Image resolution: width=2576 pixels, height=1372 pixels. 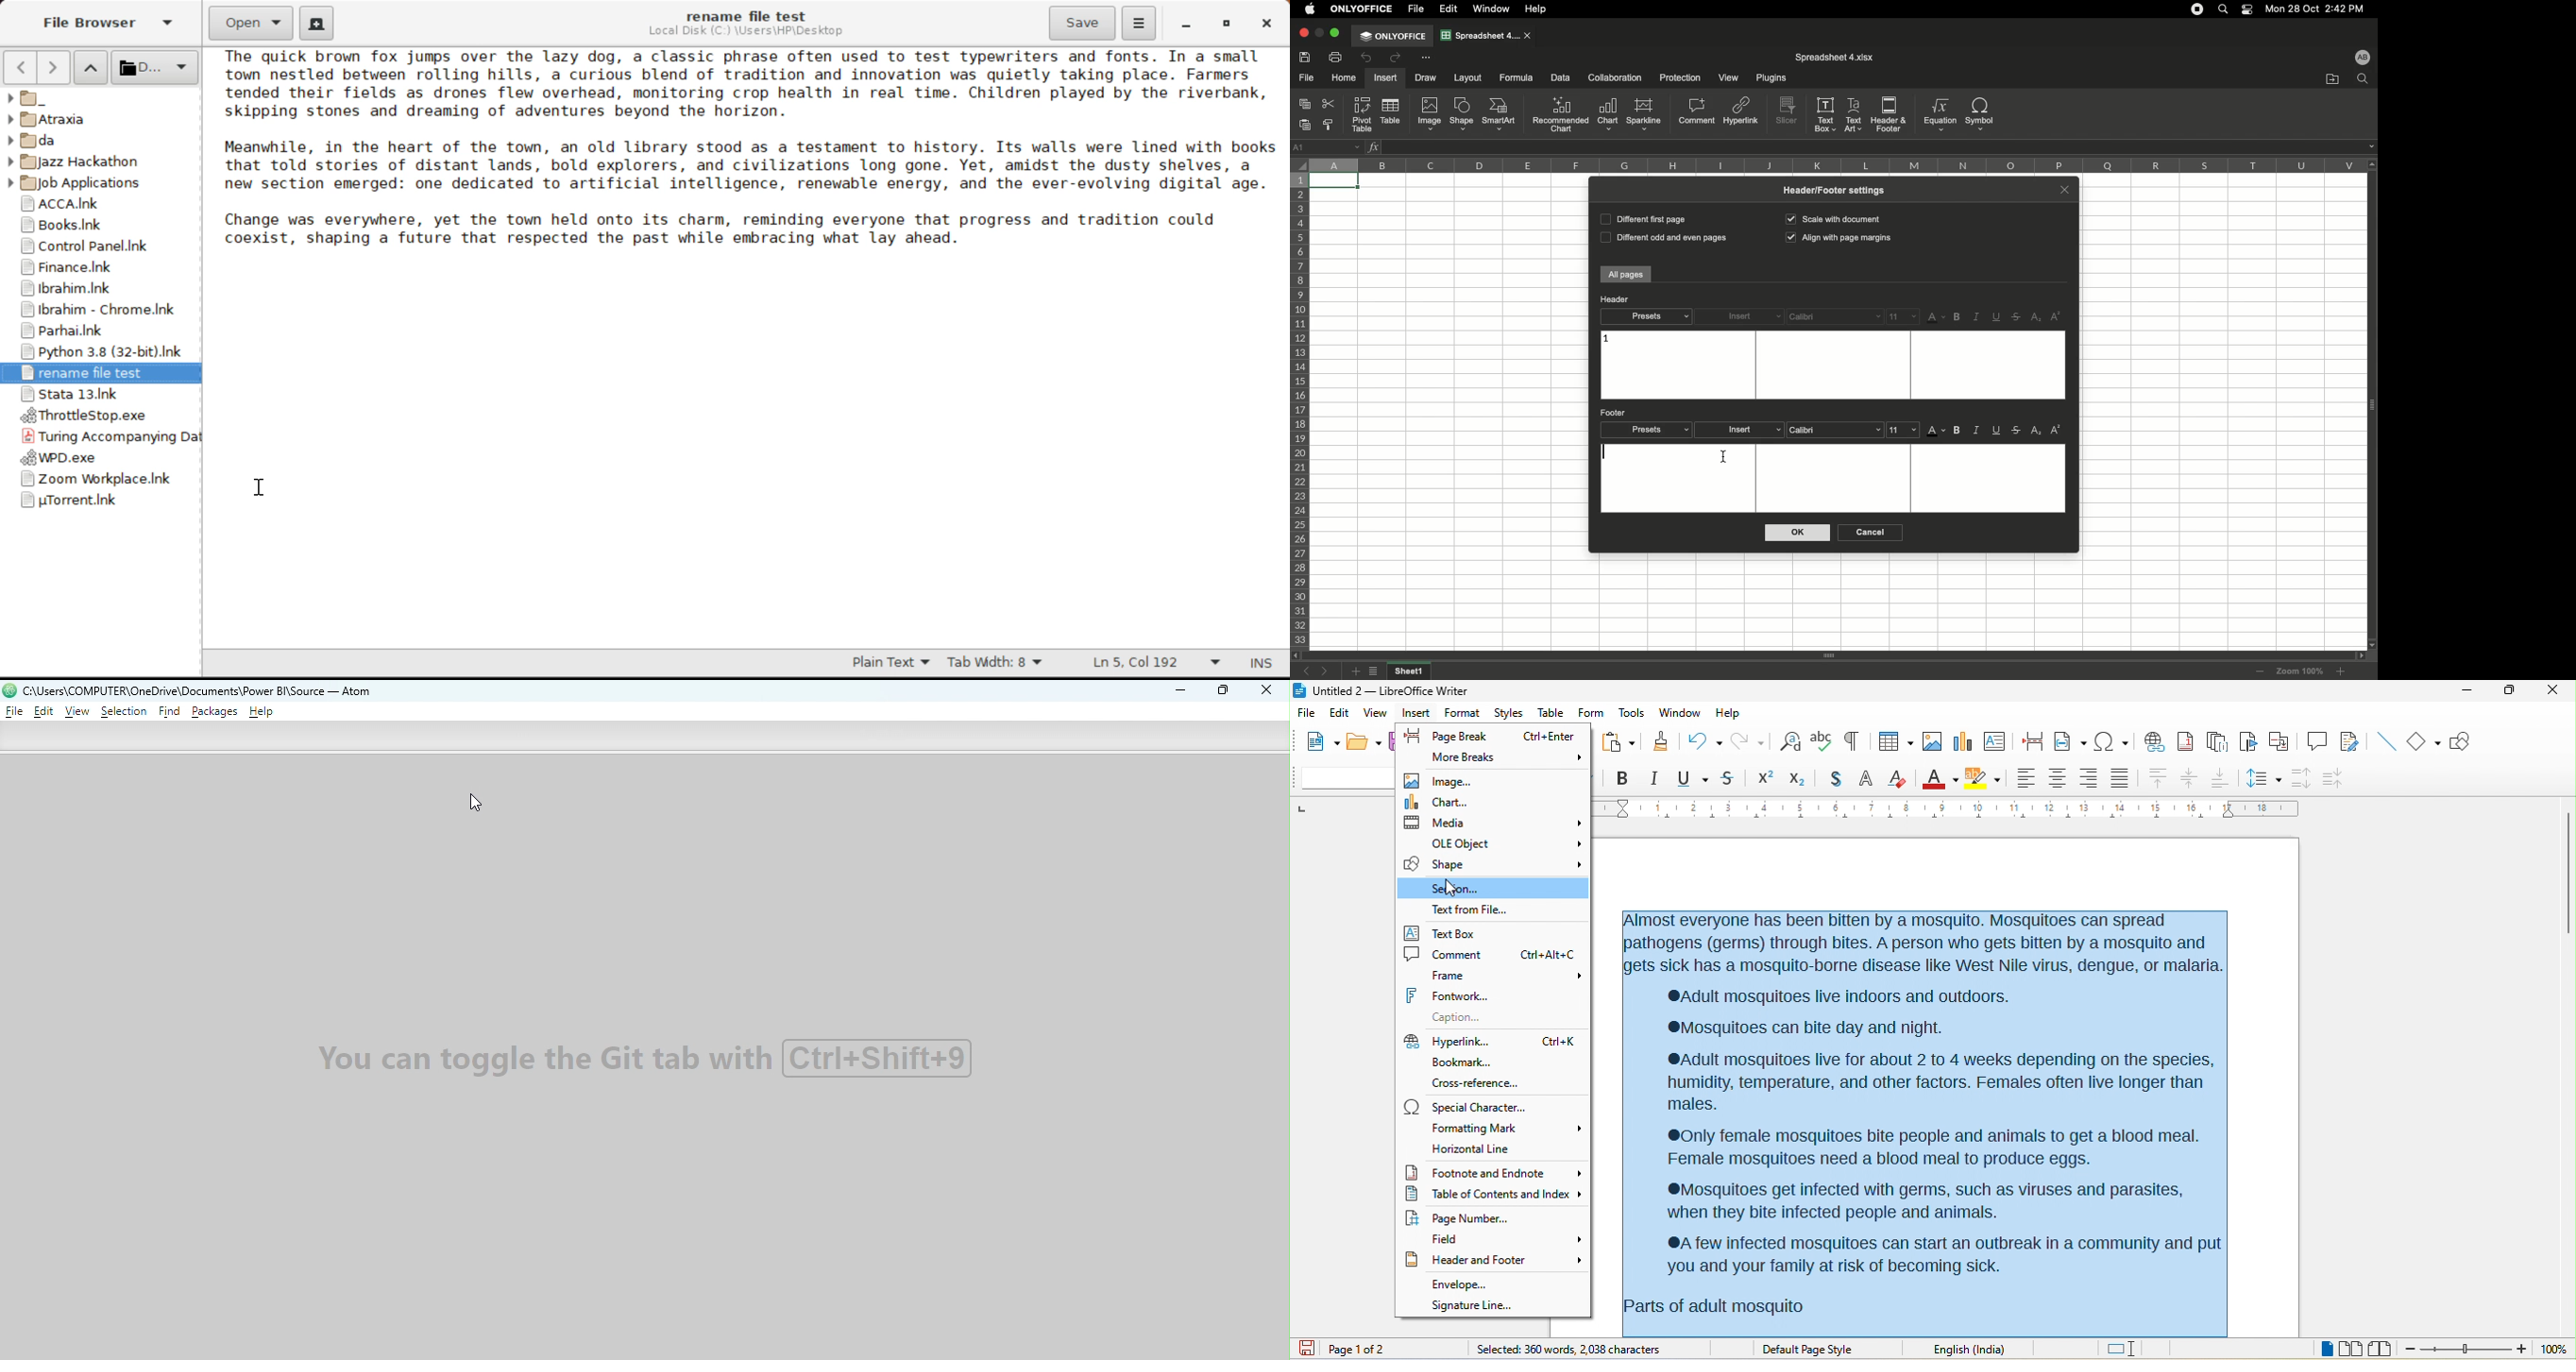 I want to click on strikethrough, so click(x=1733, y=778).